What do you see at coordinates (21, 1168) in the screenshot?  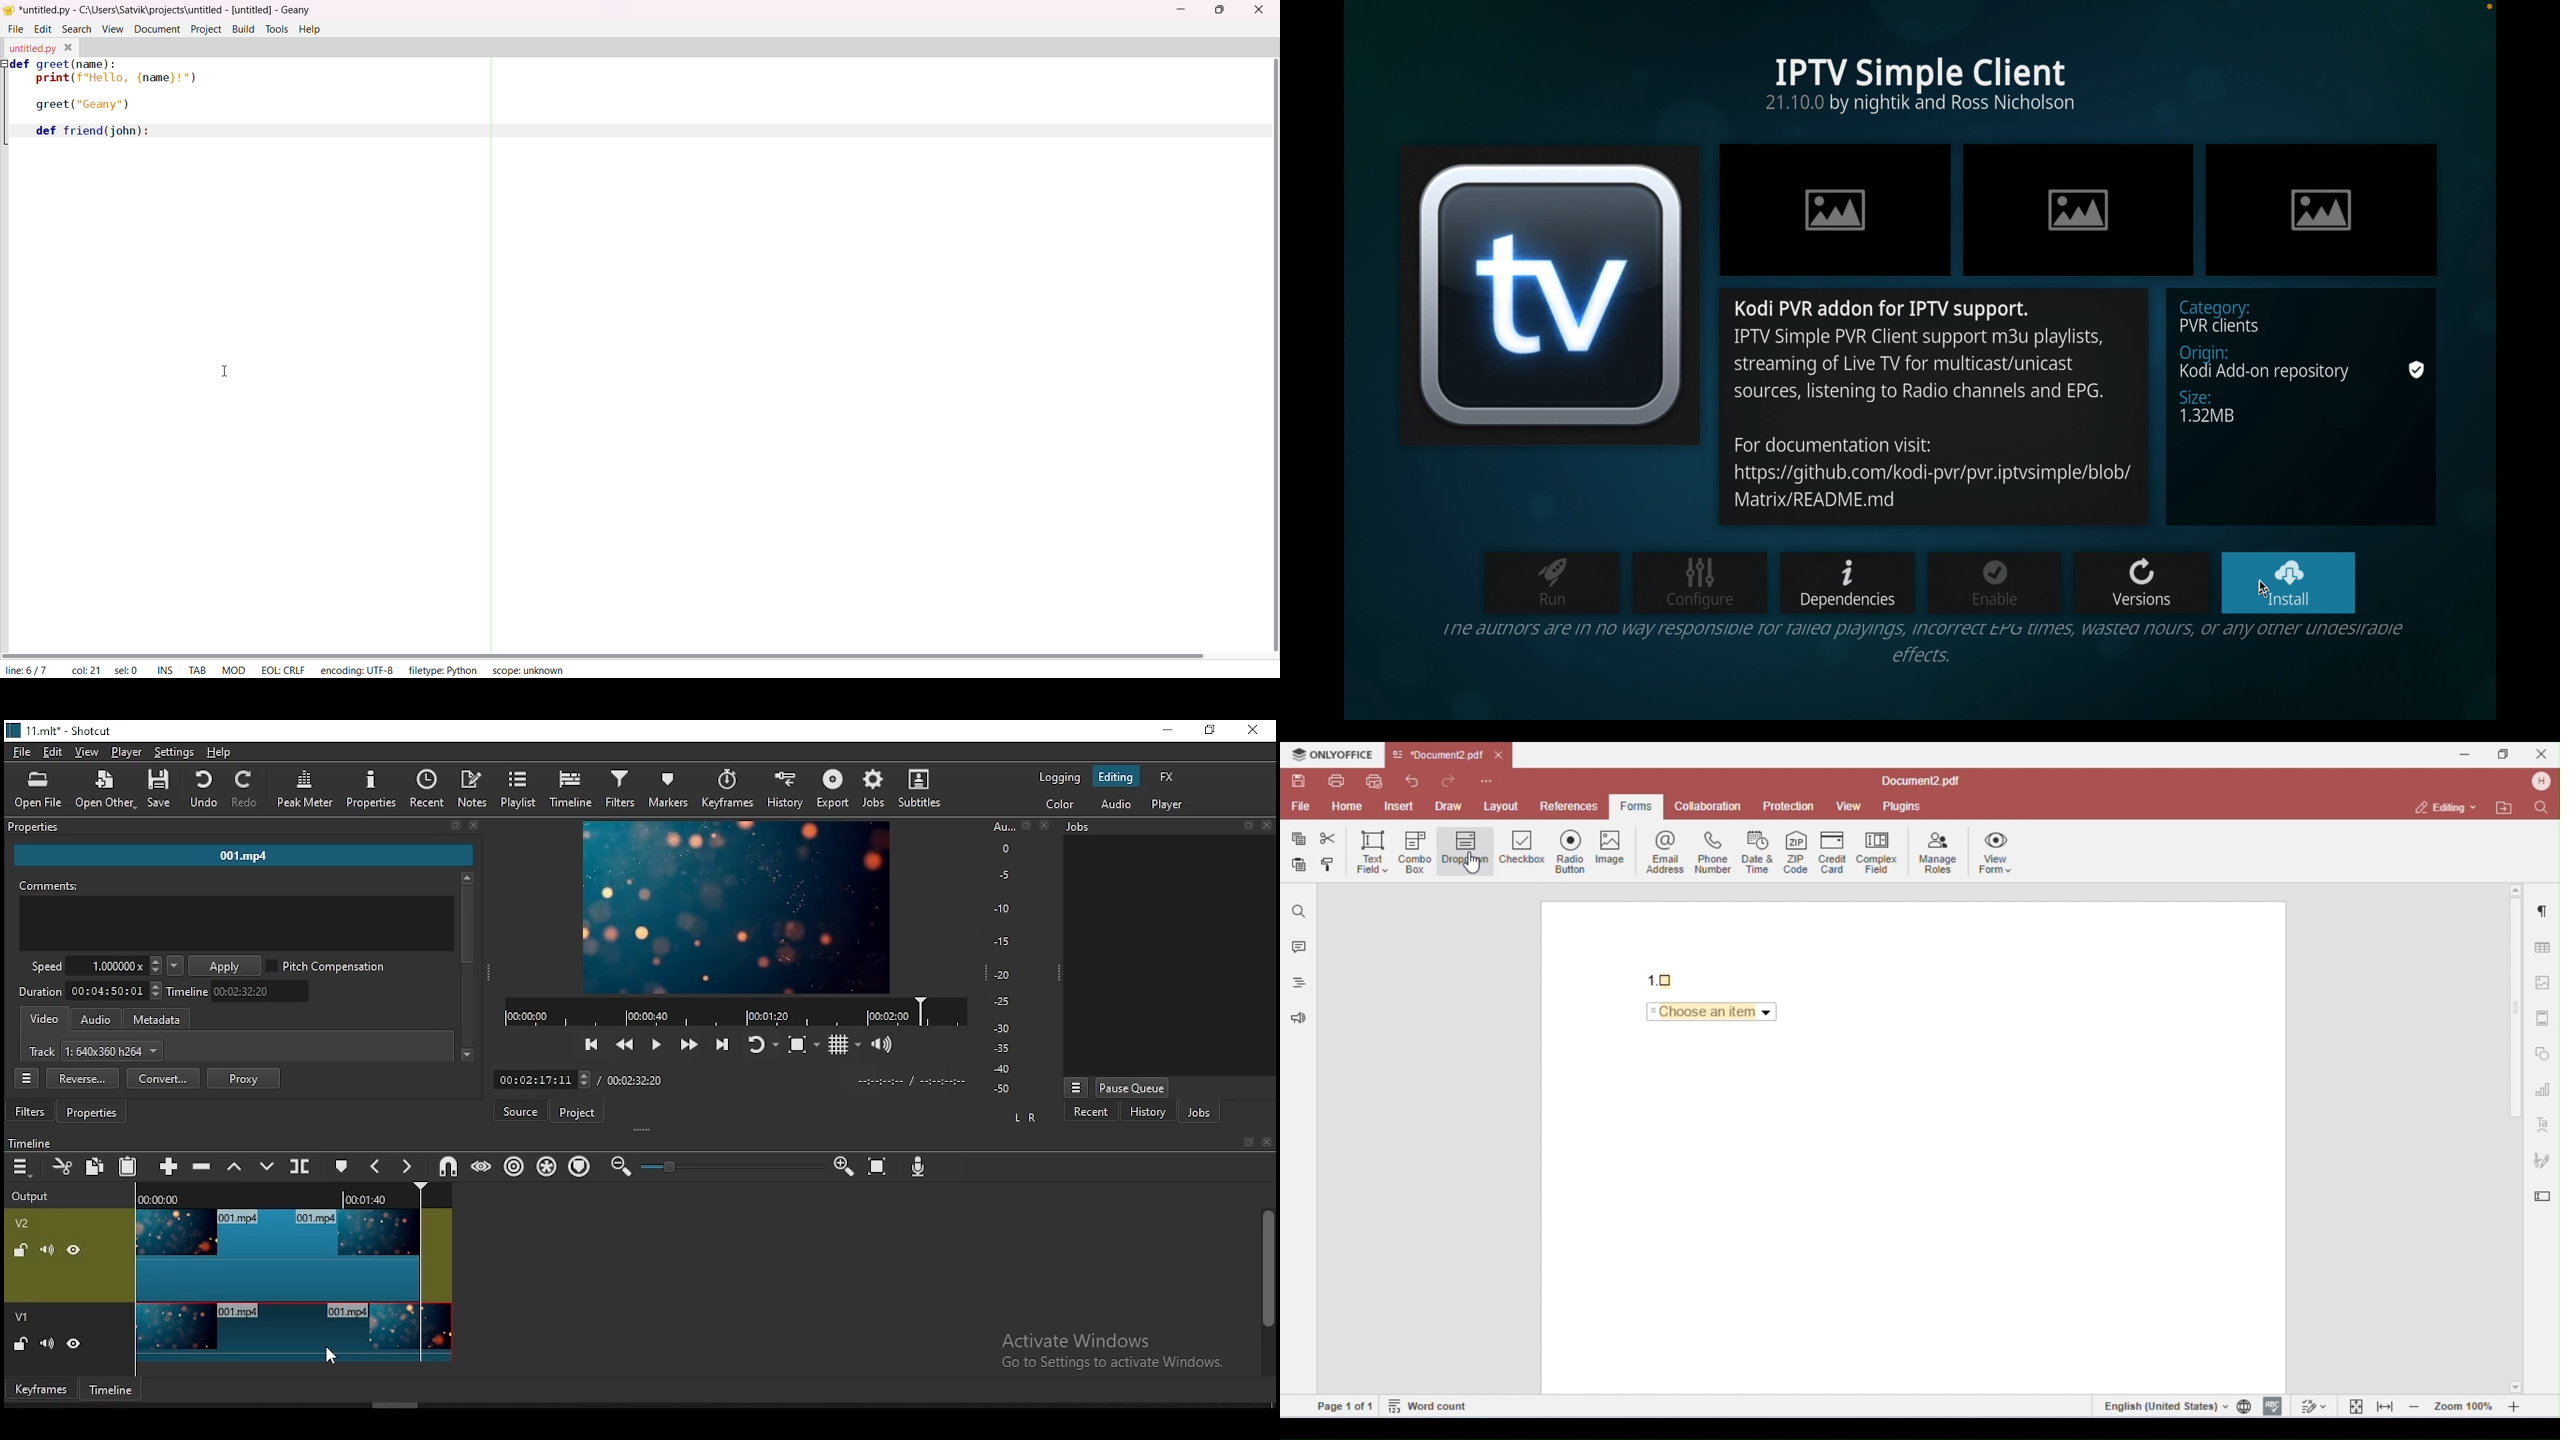 I see `timeline menu` at bounding box center [21, 1168].